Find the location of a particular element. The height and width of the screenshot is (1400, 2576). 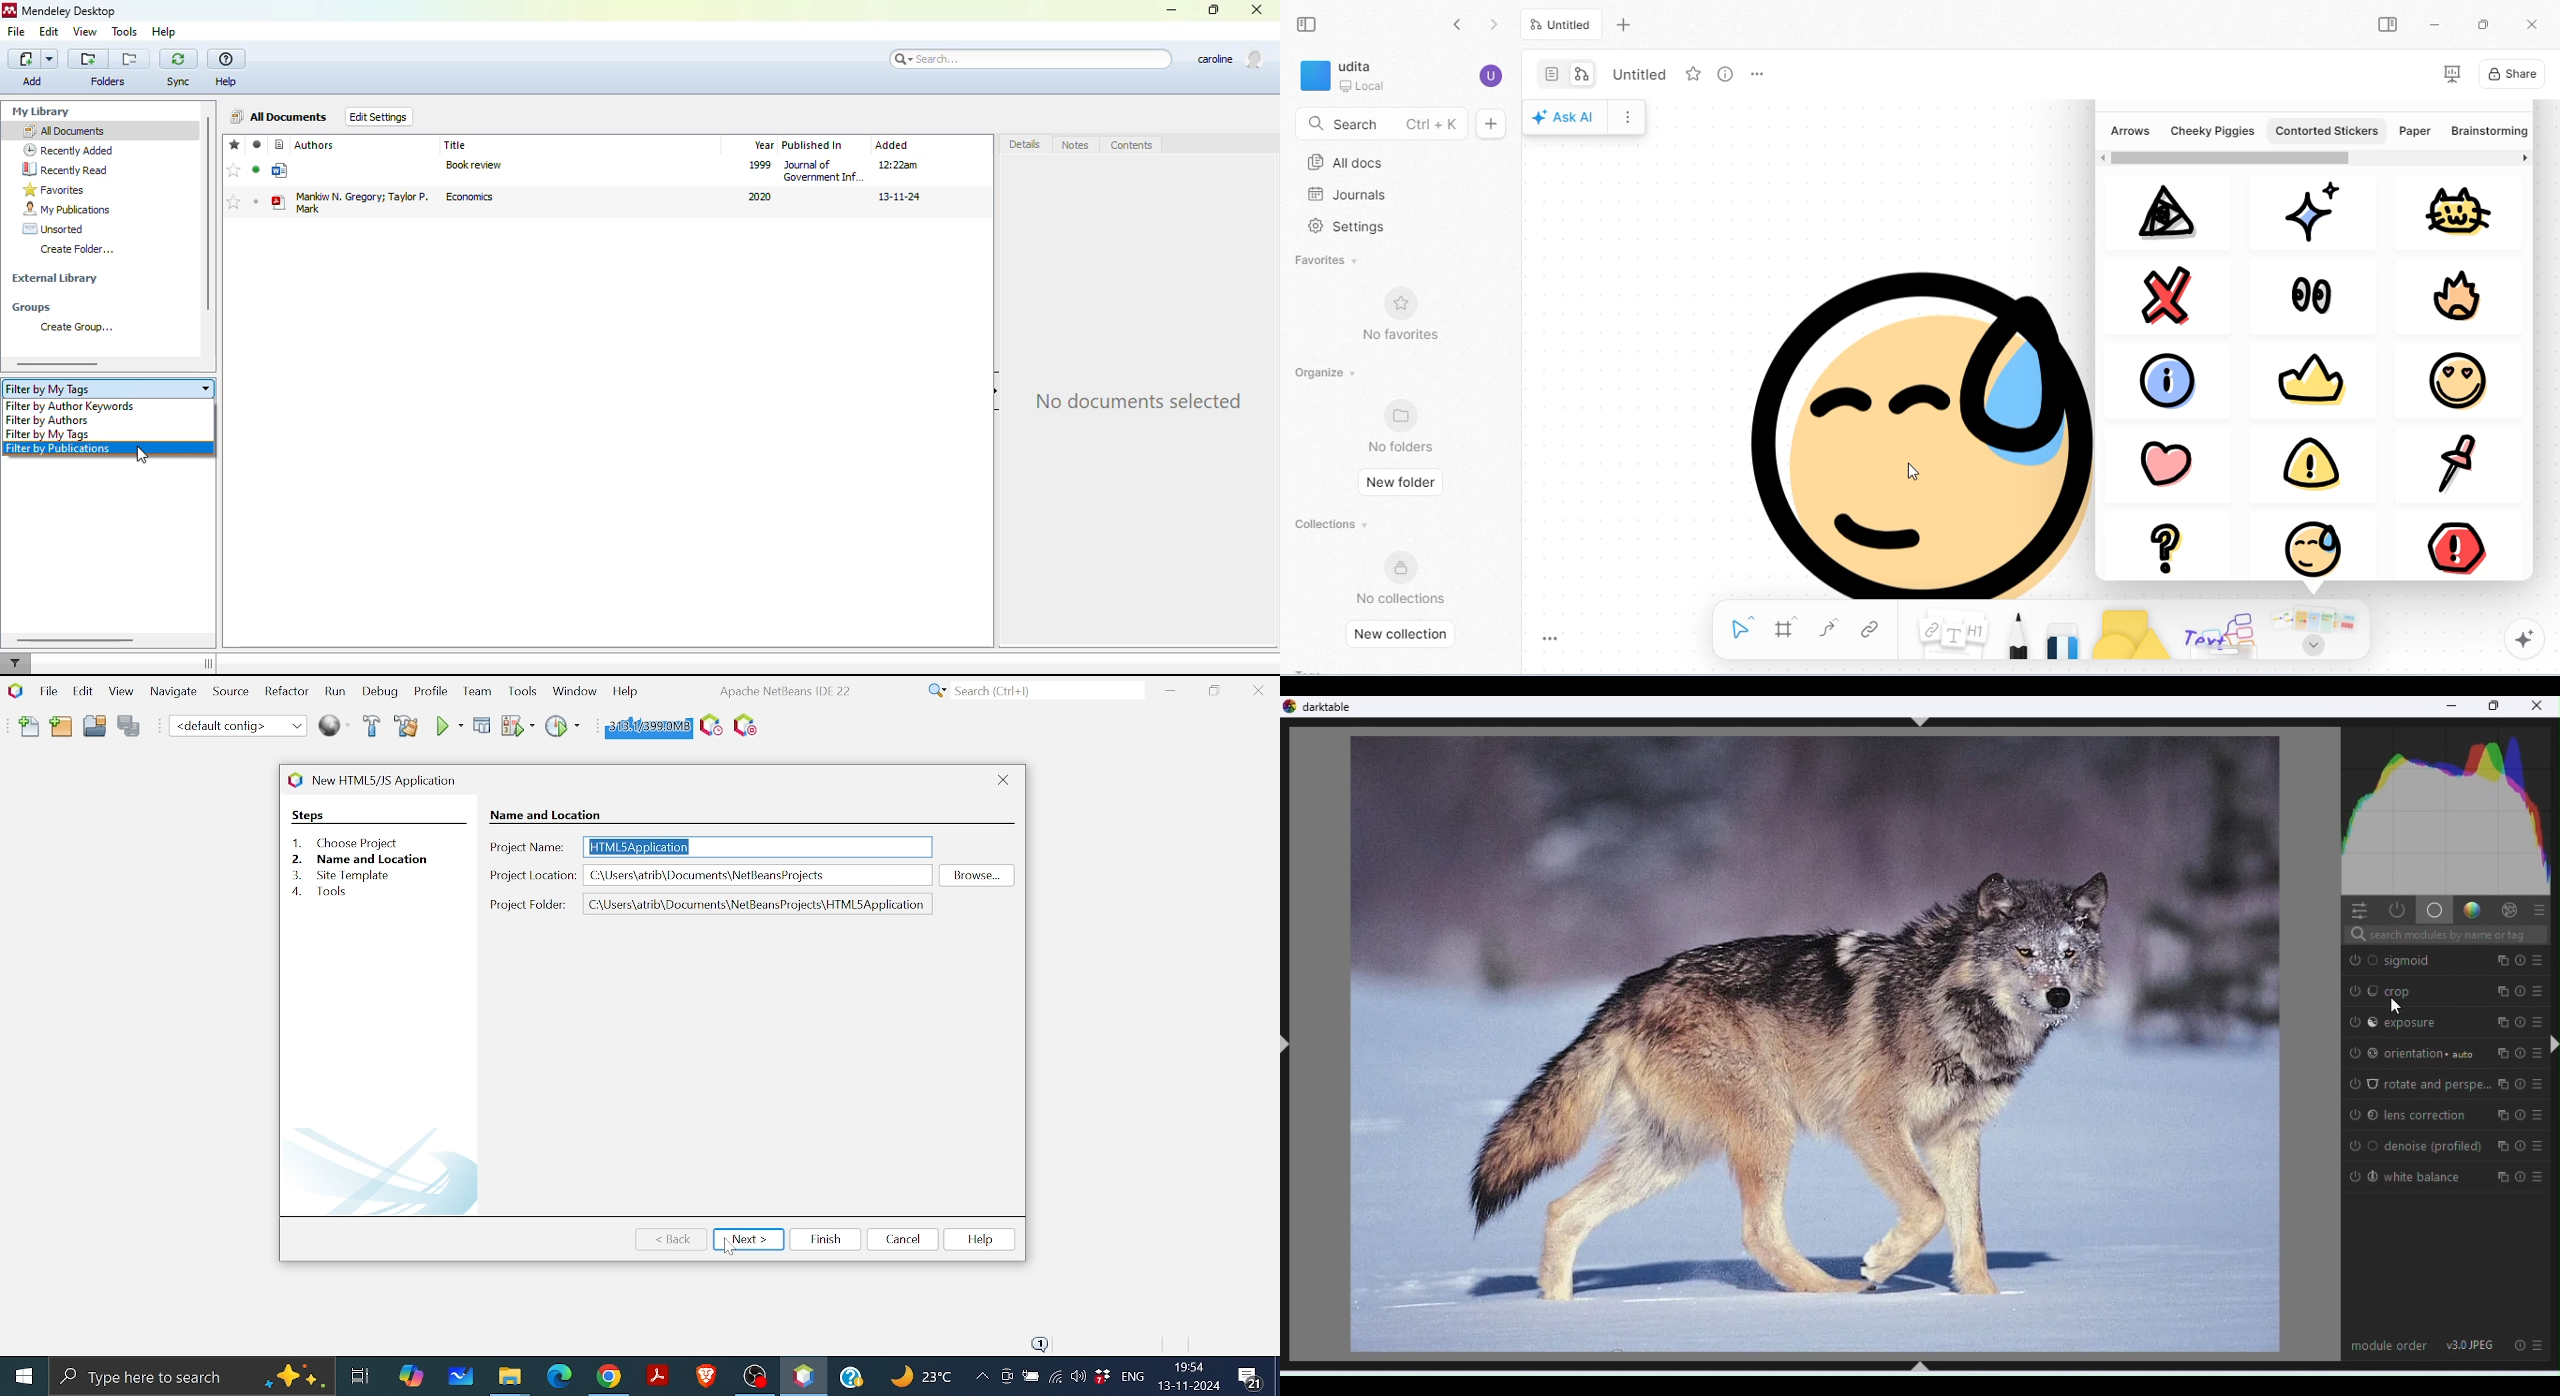

horizontal scroll bar is located at coordinates (77, 640).